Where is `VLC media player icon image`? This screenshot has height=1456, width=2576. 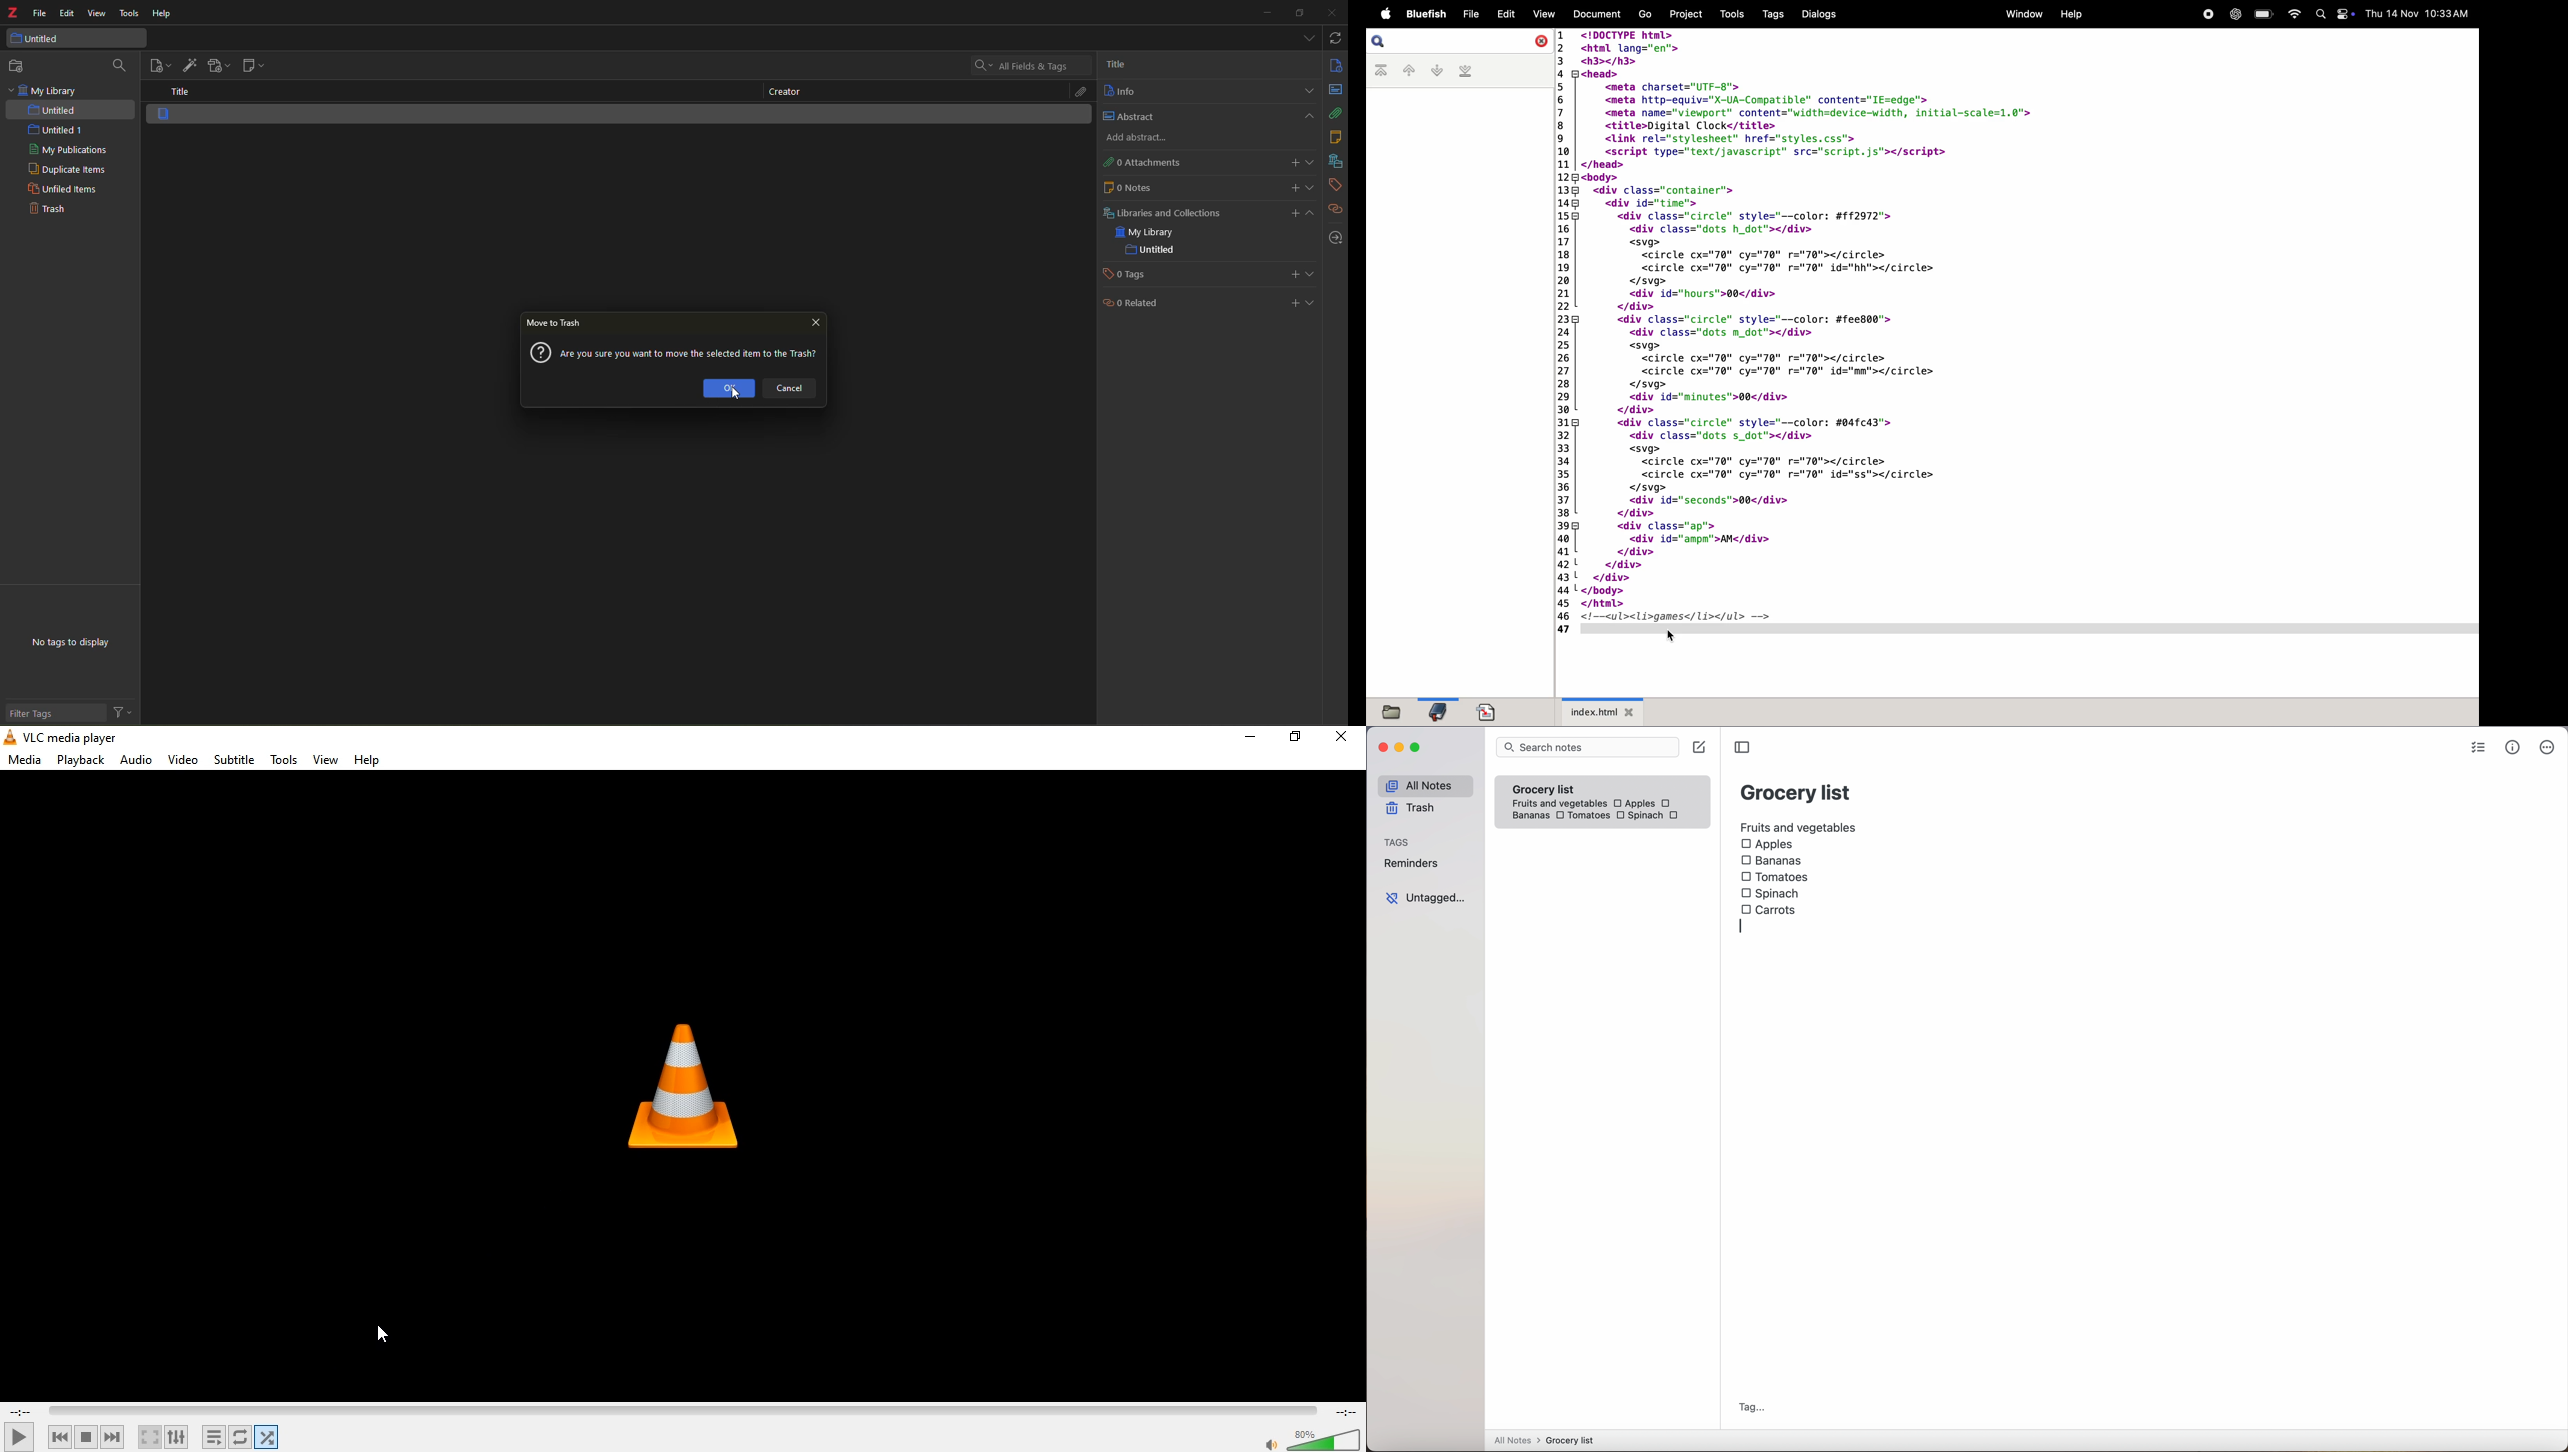
VLC media player icon image is located at coordinates (692, 1085).